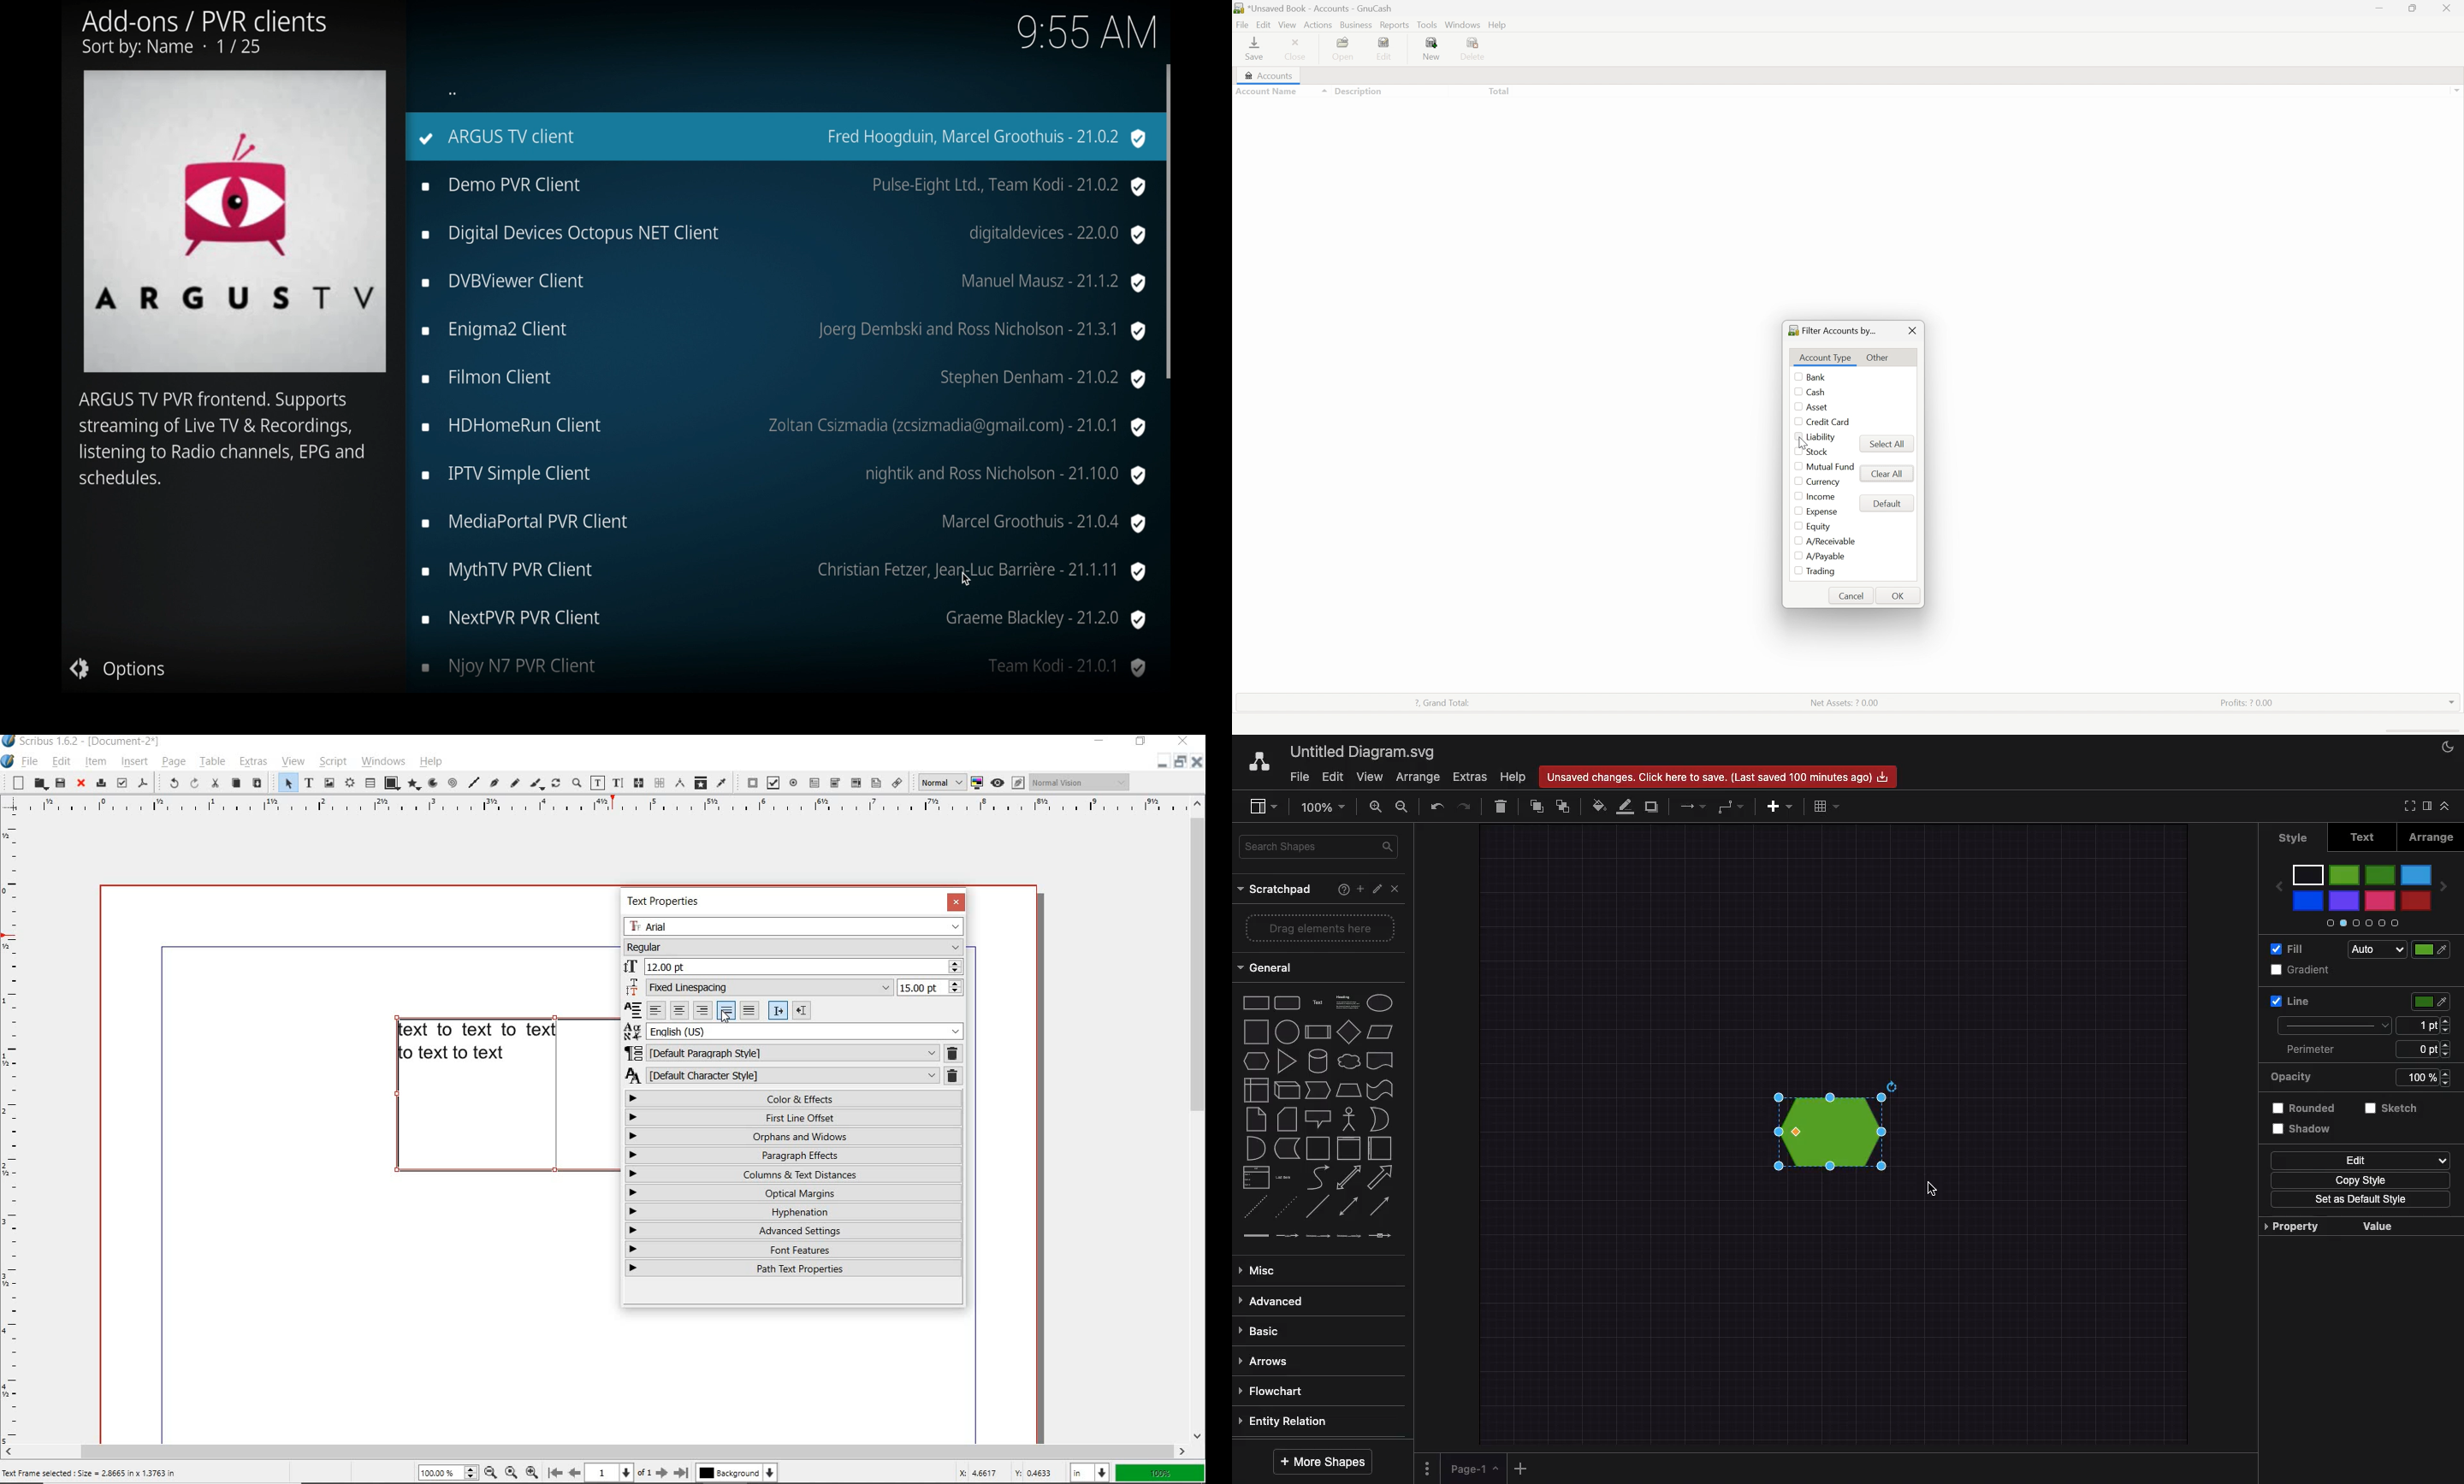  What do you see at coordinates (449, 1473) in the screenshot?
I see `zoom level` at bounding box center [449, 1473].